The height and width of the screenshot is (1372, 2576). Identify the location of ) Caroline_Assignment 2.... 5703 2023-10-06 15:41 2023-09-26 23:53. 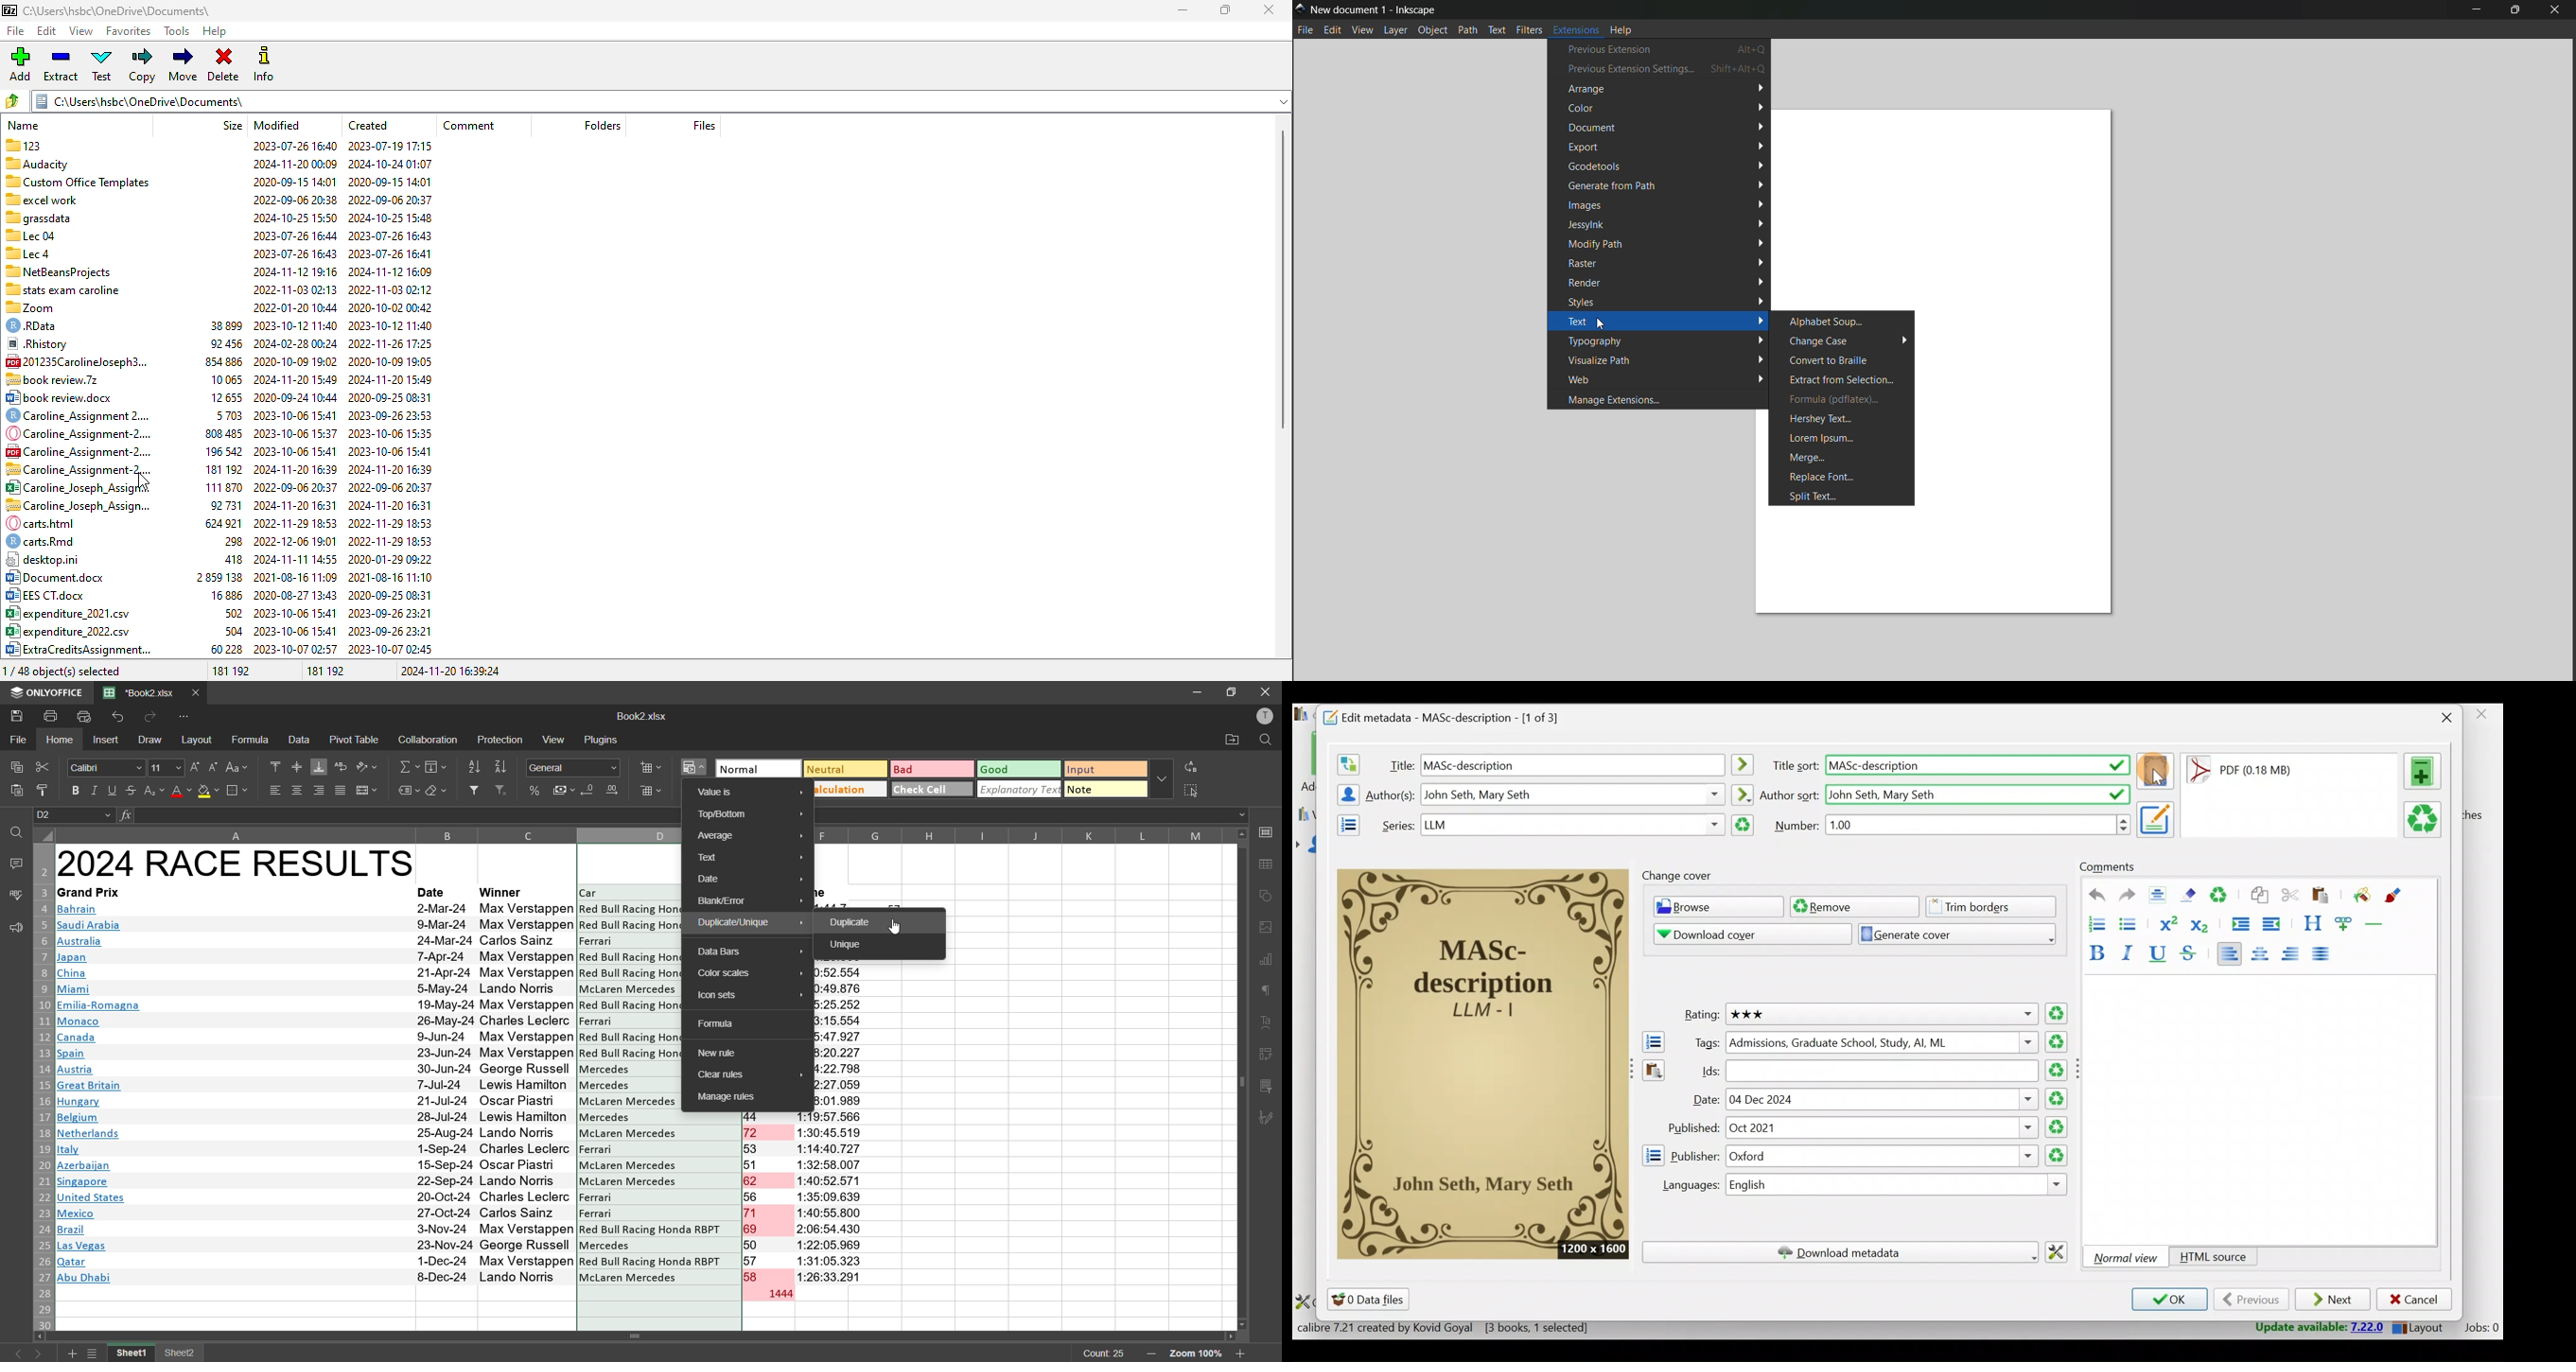
(217, 415).